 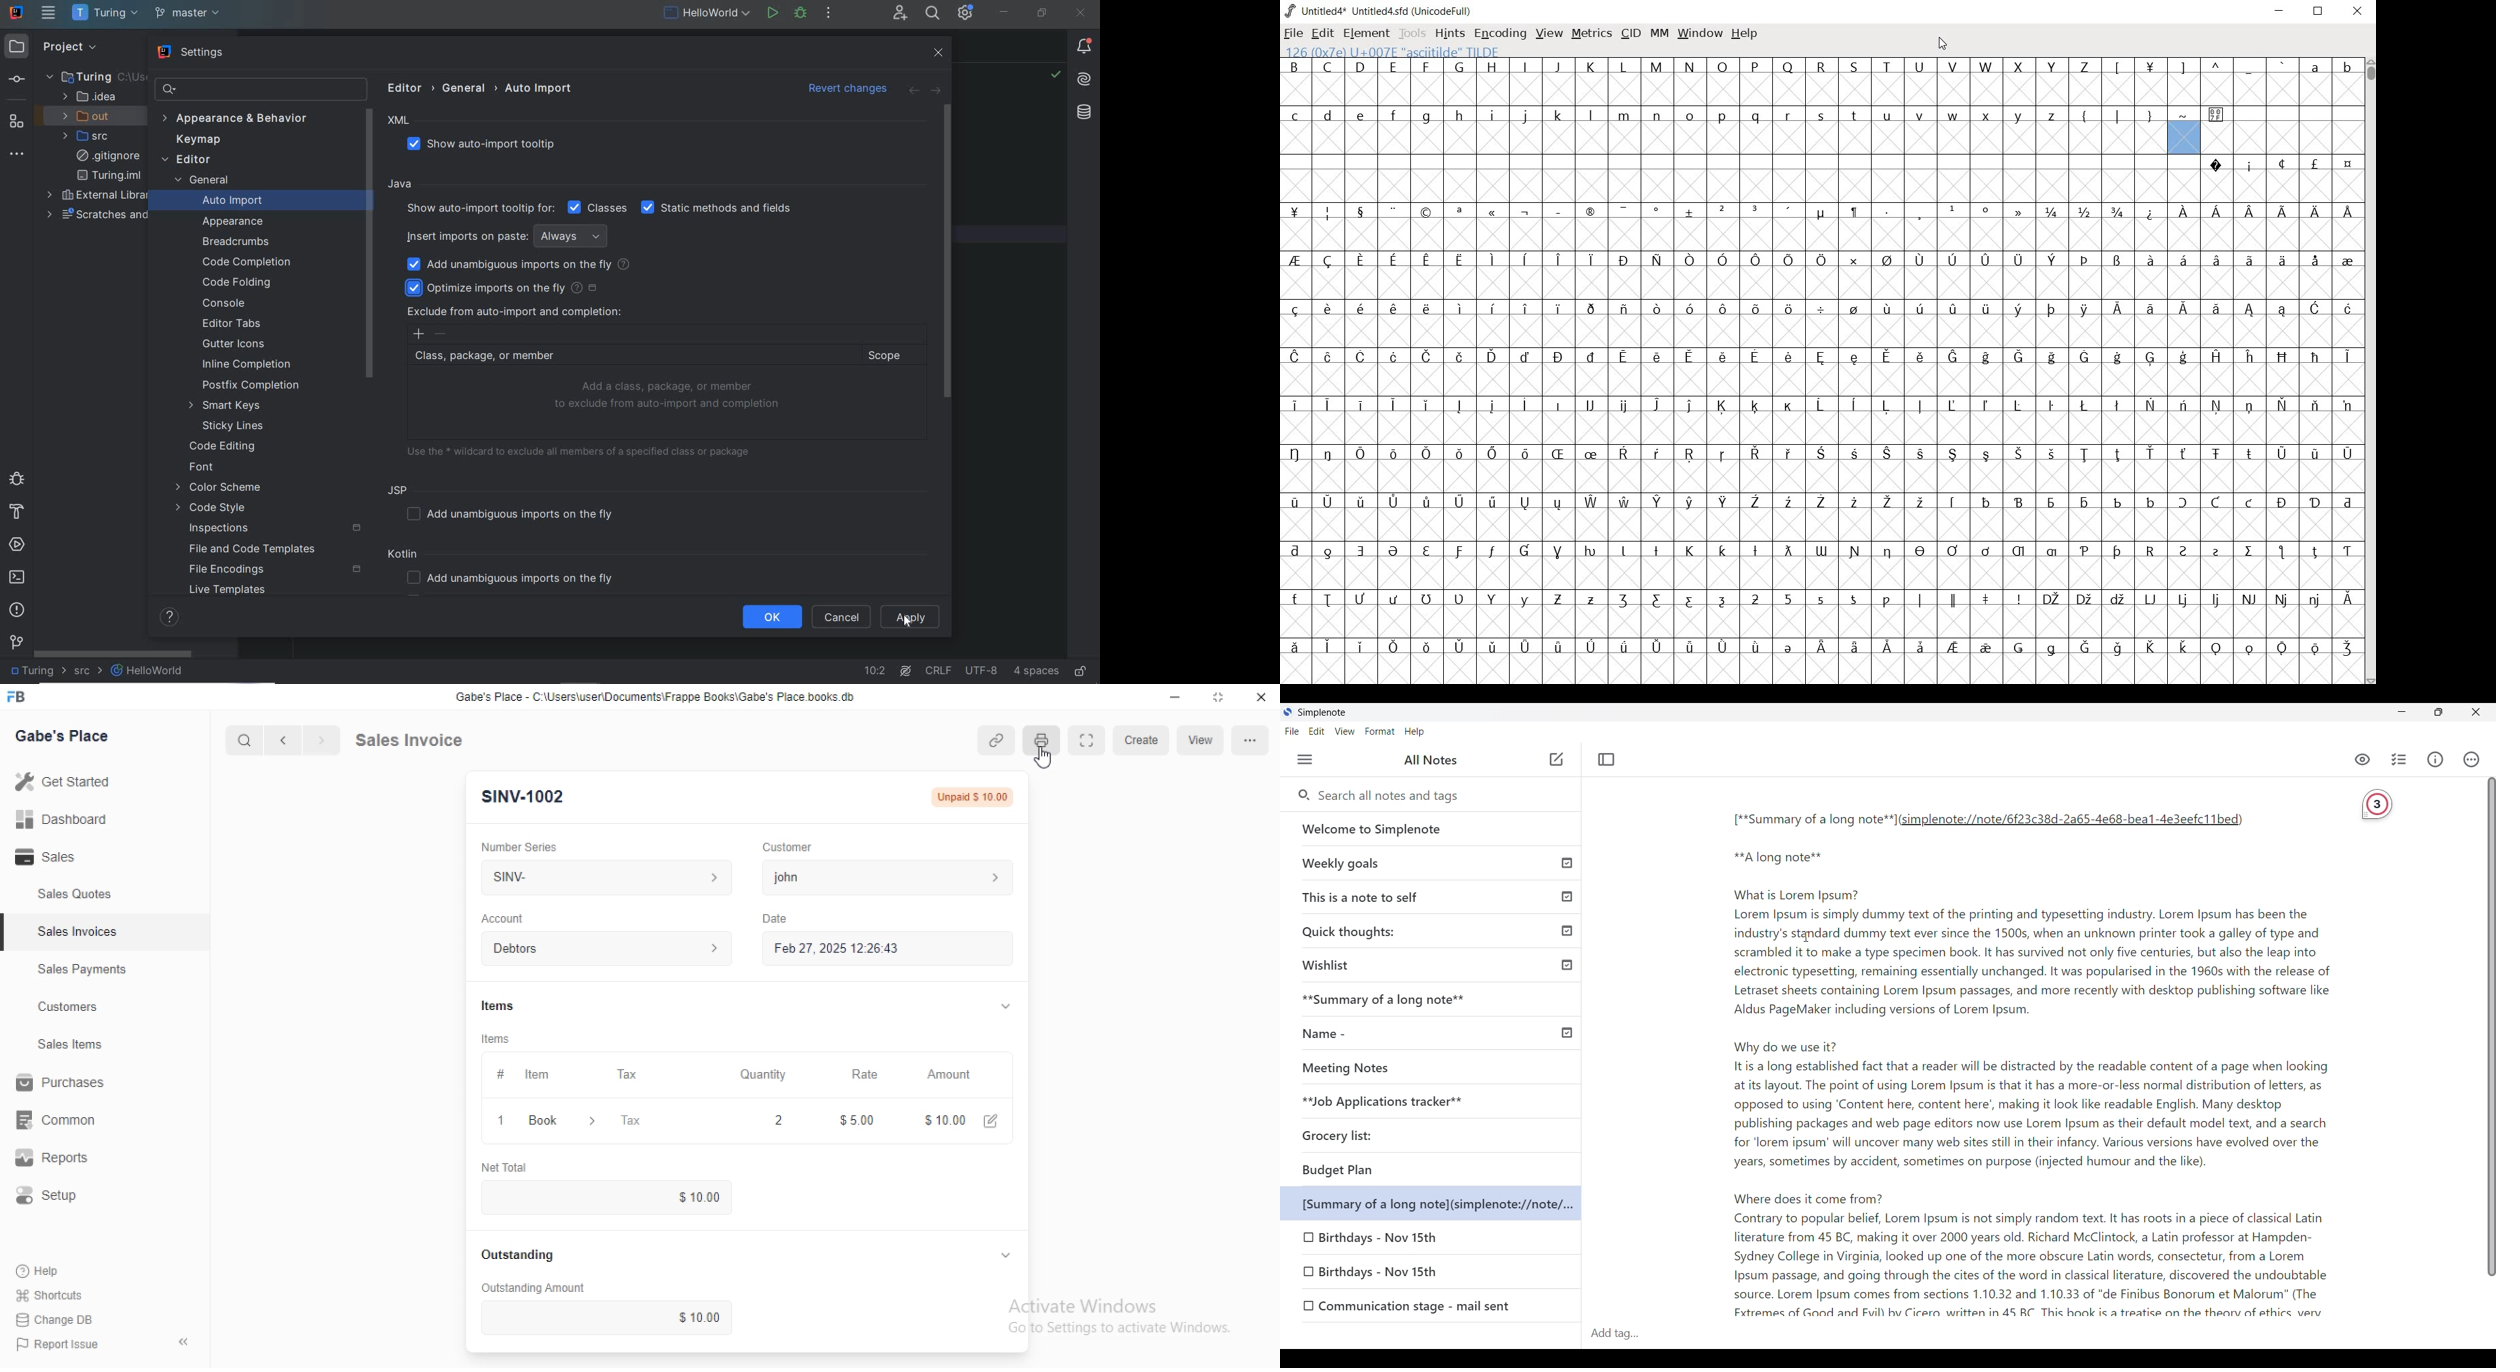 I want to click on Wishlist, so click(x=1433, y=964).